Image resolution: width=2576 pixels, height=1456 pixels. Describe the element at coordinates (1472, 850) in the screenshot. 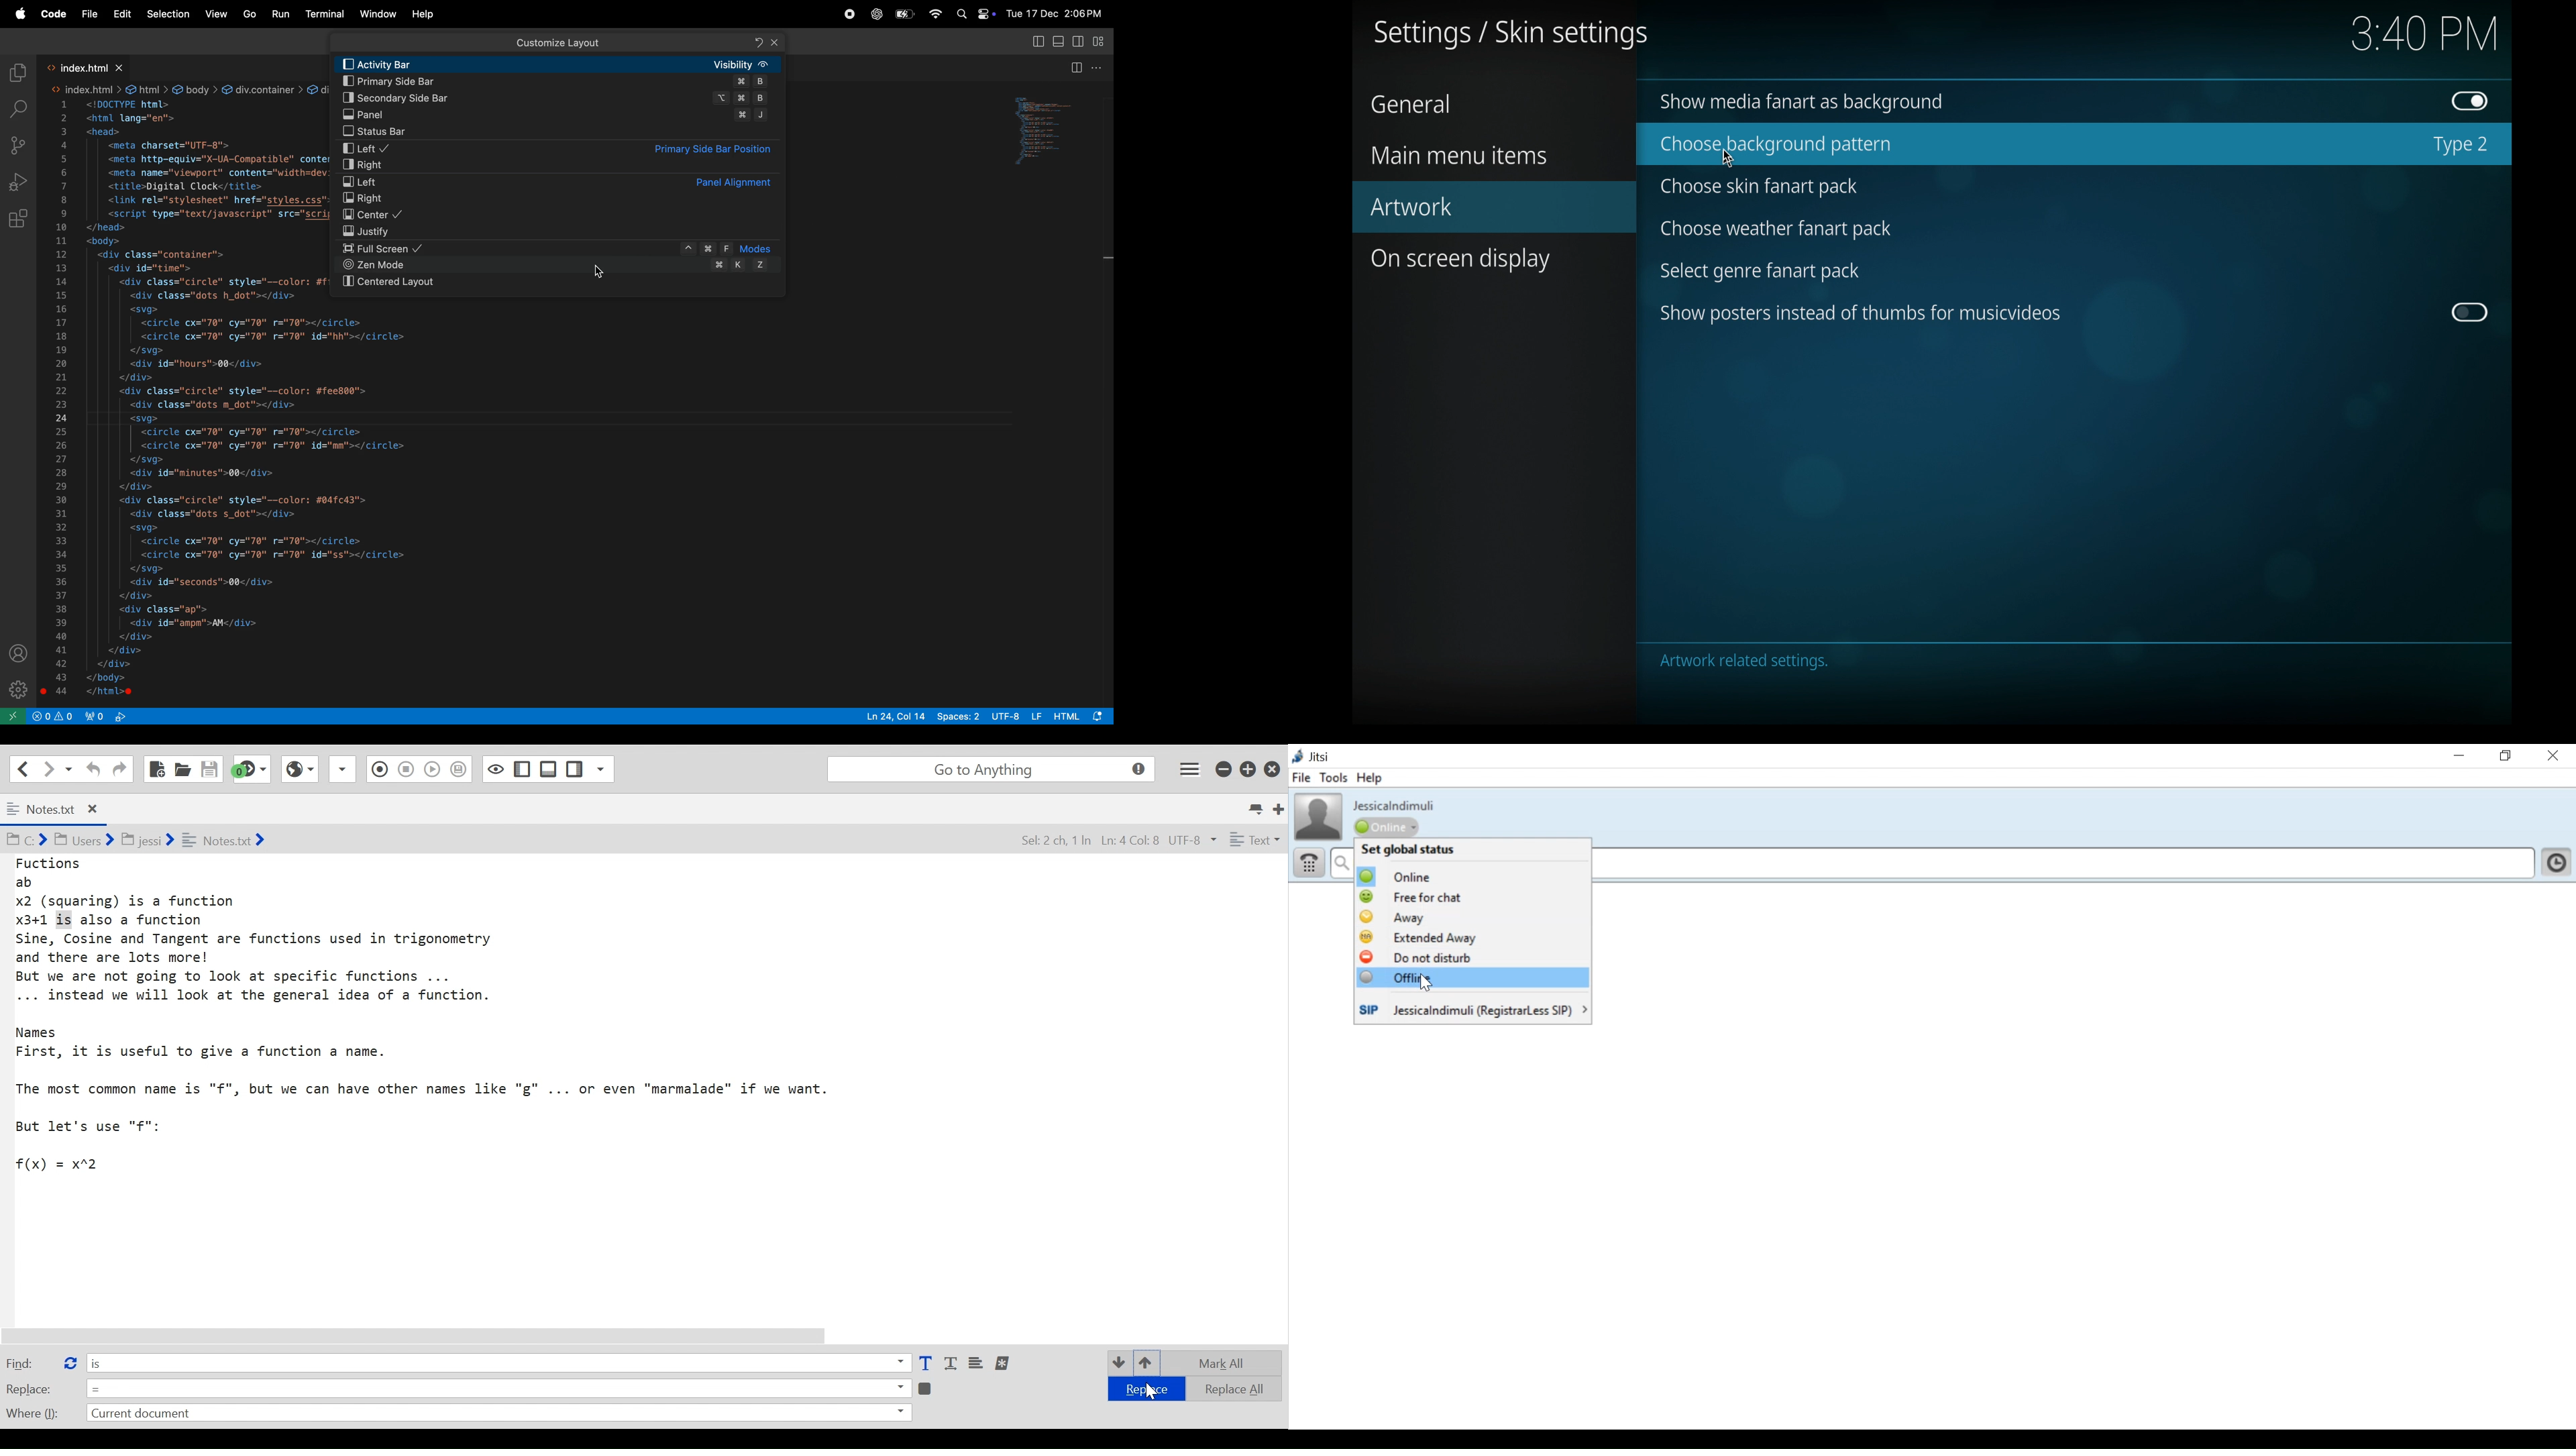

I see `Set Global Status` at that location.